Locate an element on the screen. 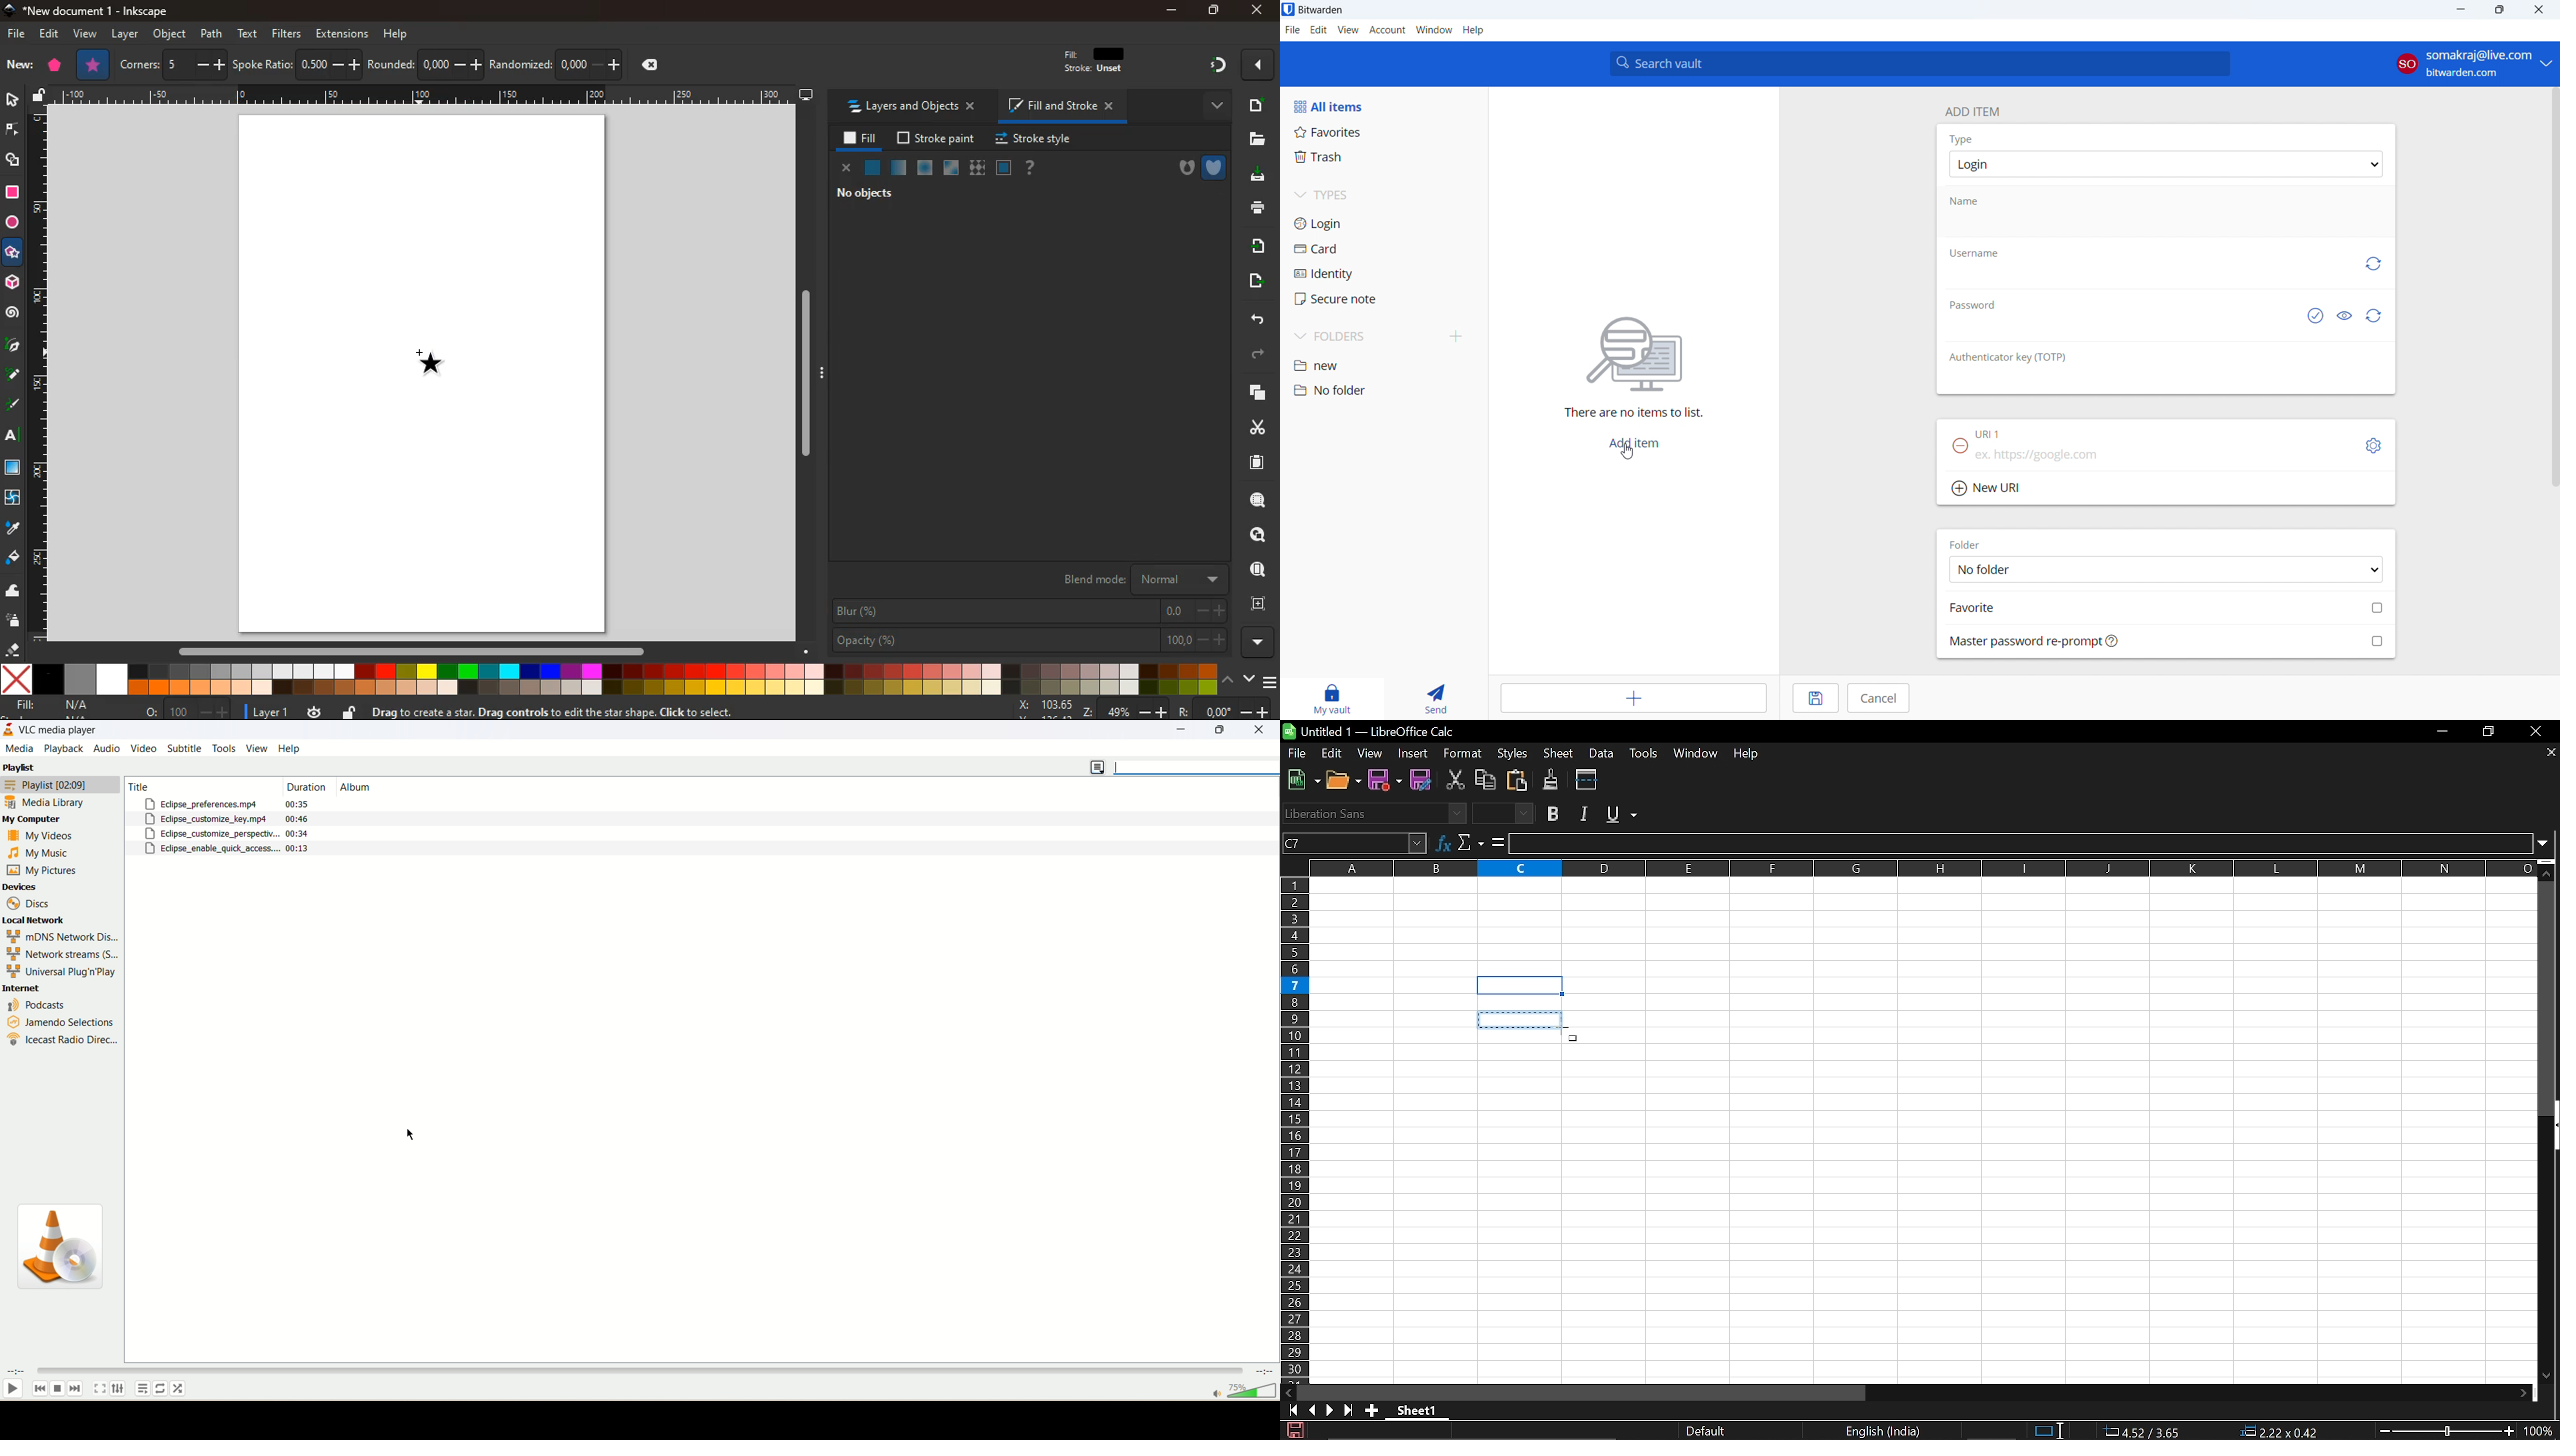  universal plug n Play is located at coordinates (59, 971).